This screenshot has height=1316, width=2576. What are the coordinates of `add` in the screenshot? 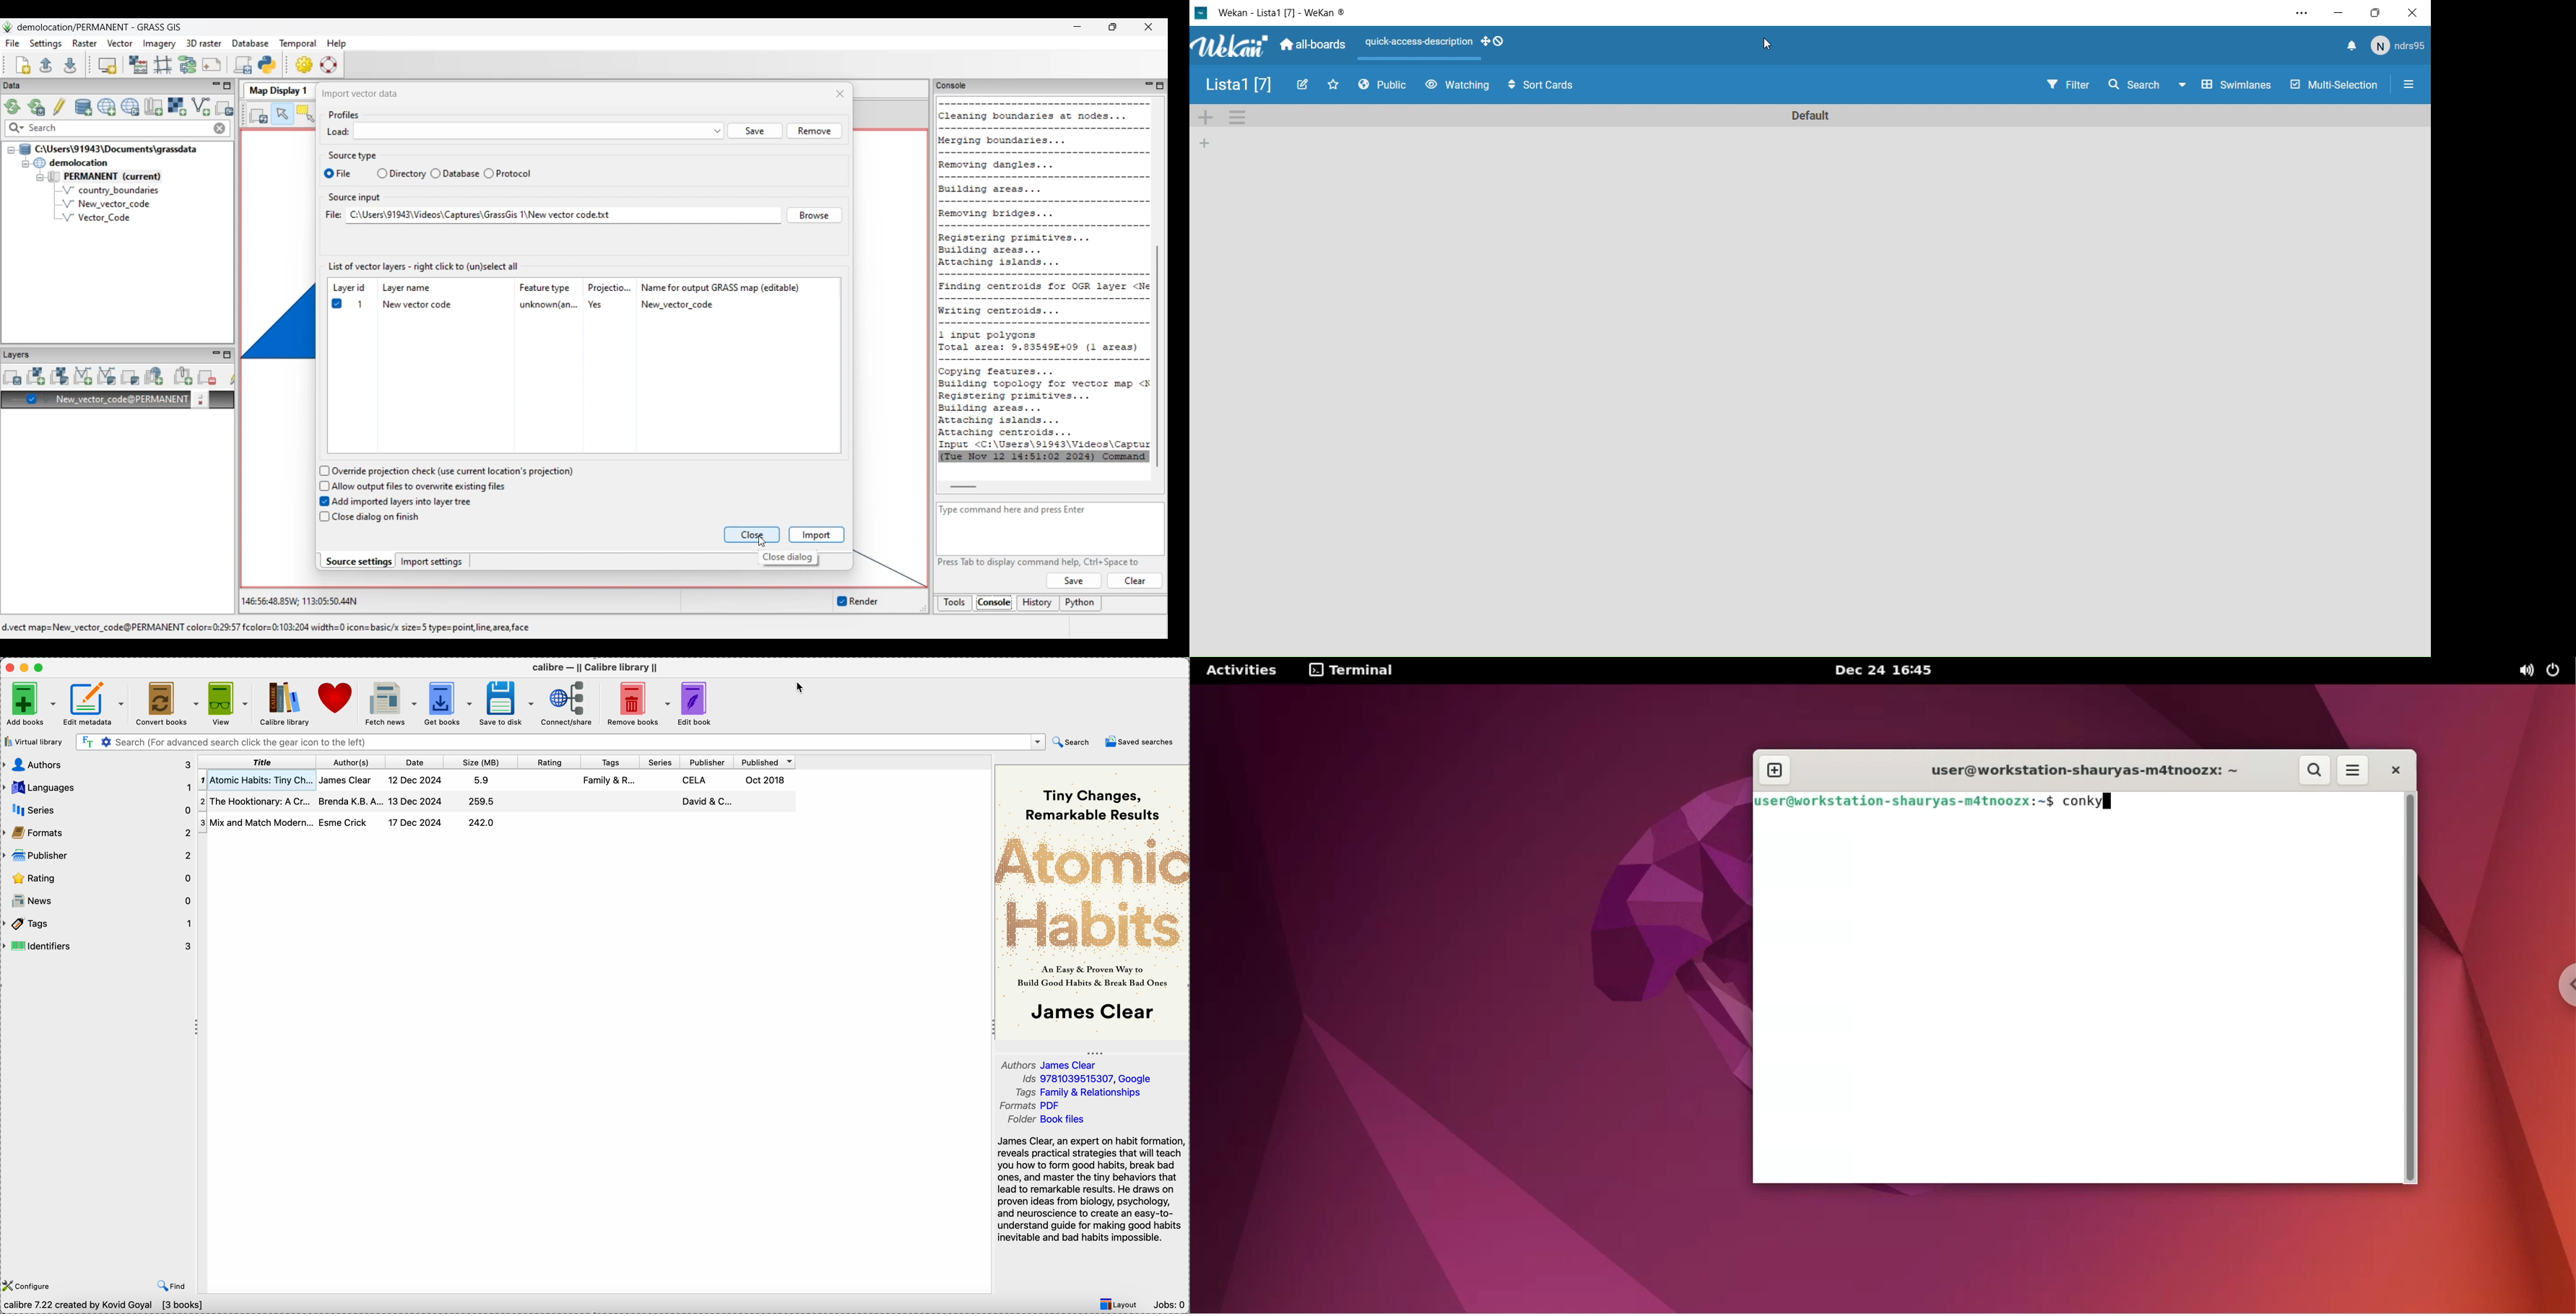 It's located at (1204, 145).